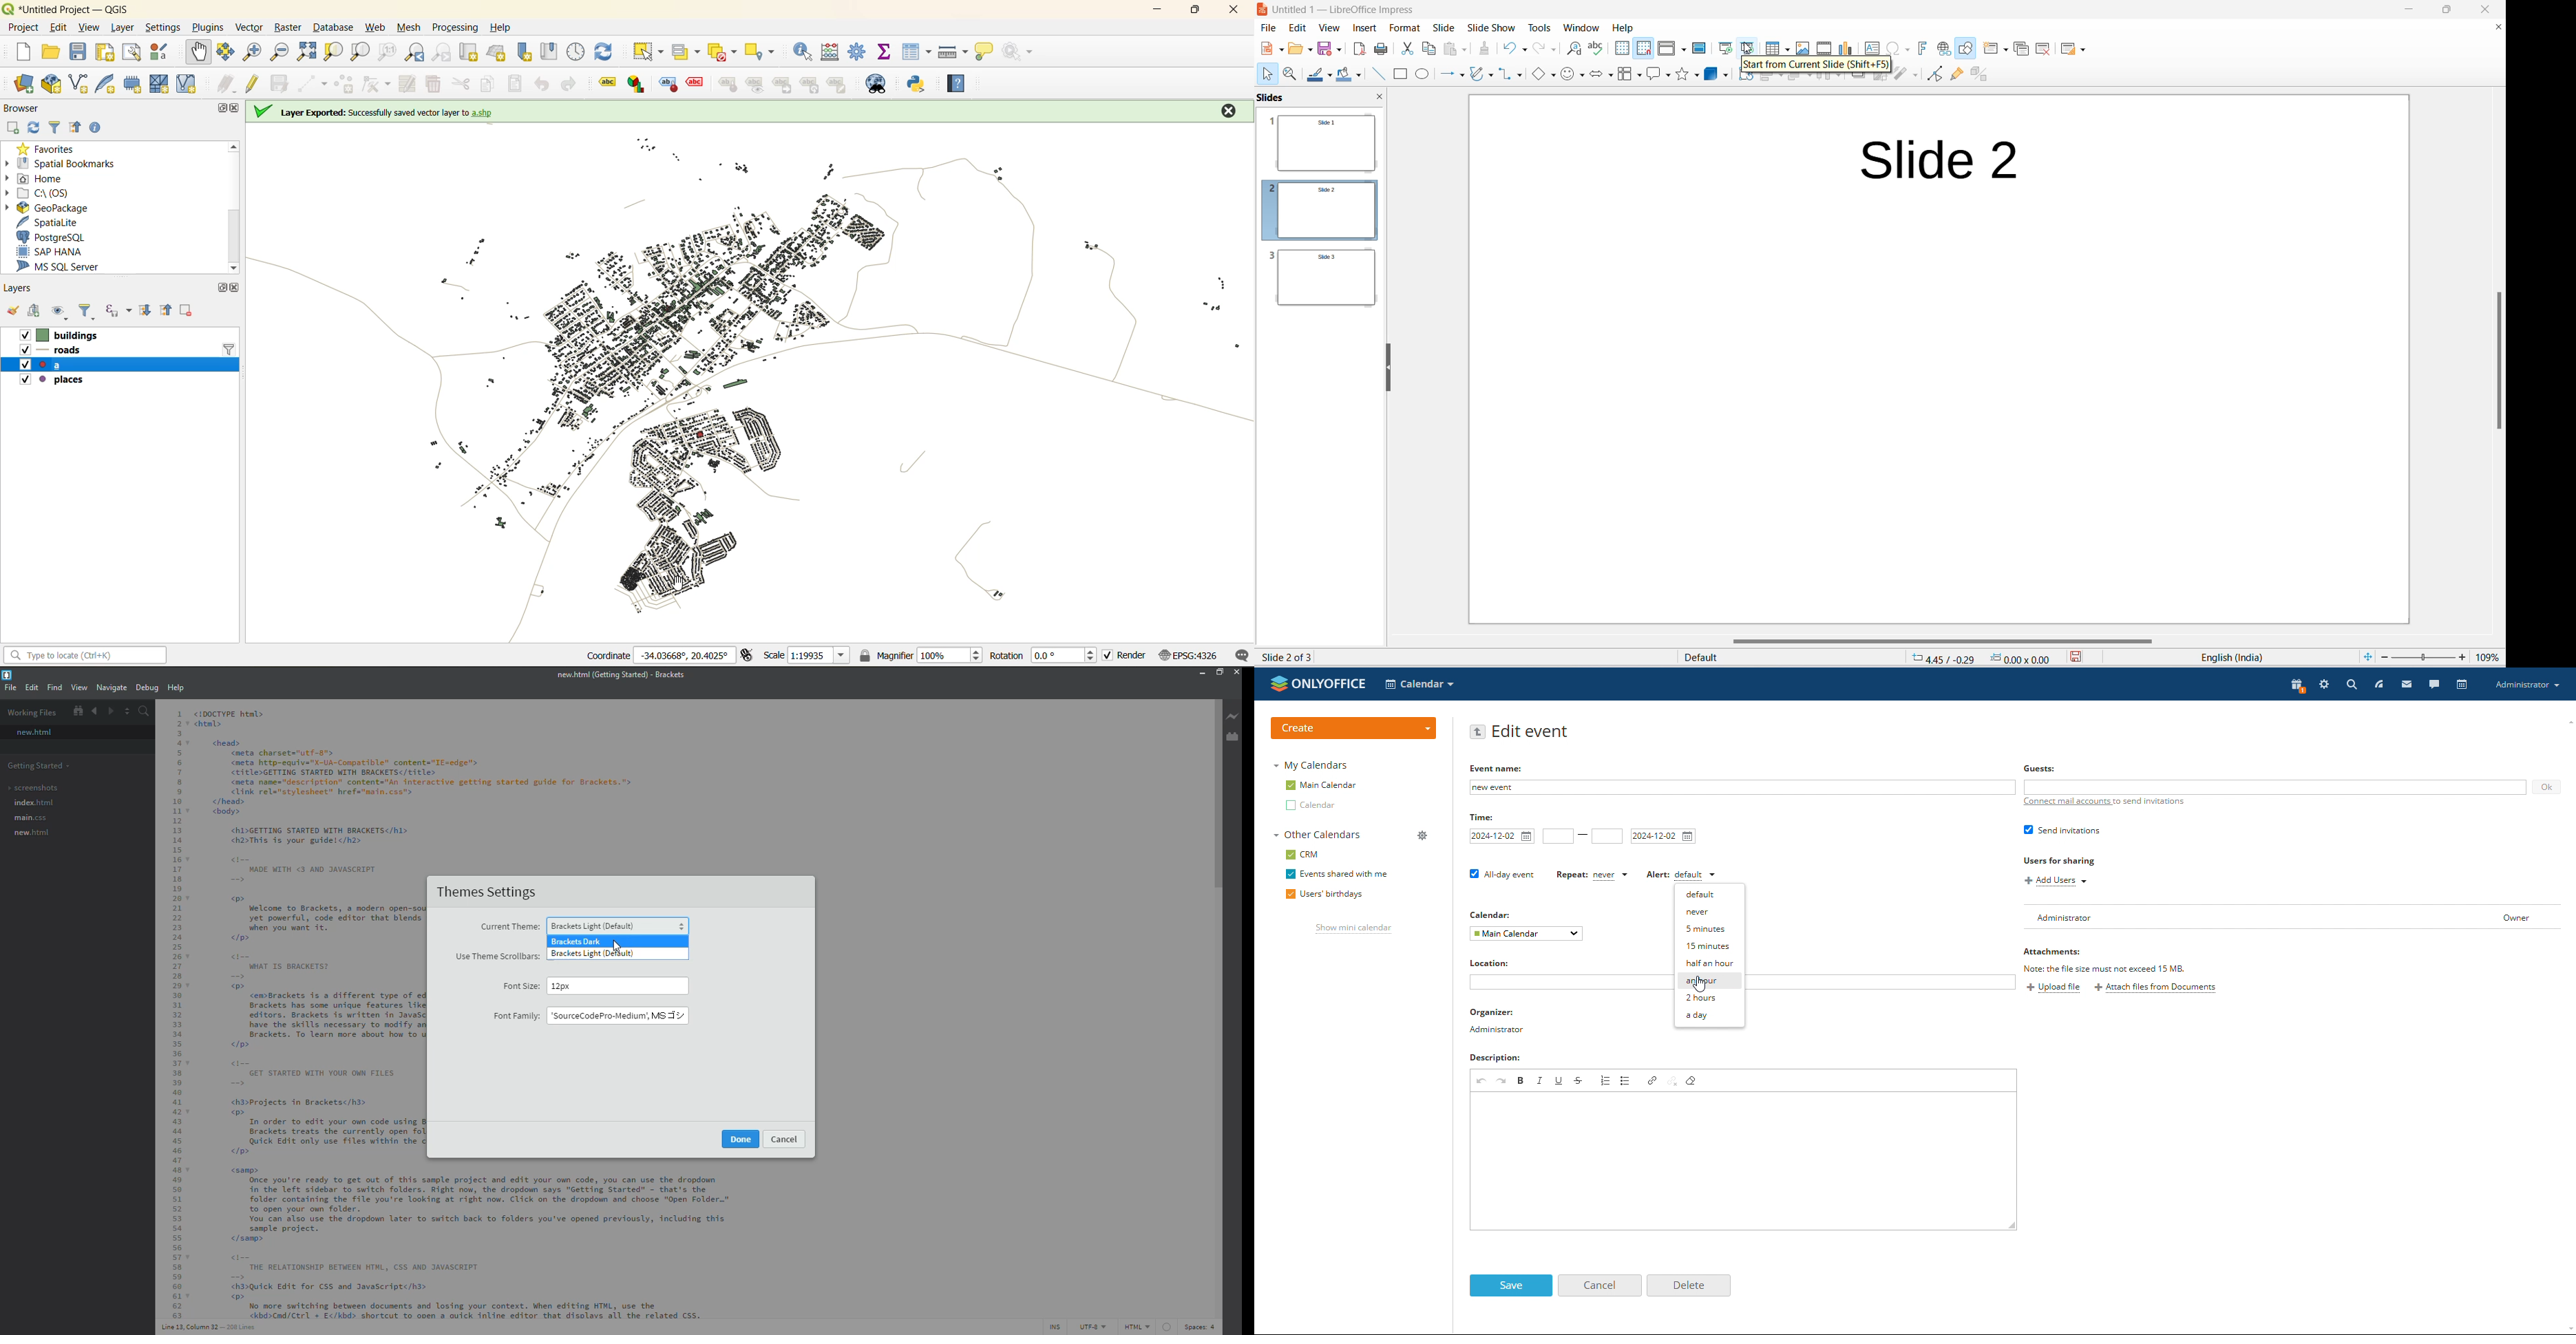 Image resolution: width=2576 pixels, height=1344 pixels. What do you see at coordinates (553, 50) in the screenshot?
I see `show spatial bookmark` at bounding box center [553, 50].